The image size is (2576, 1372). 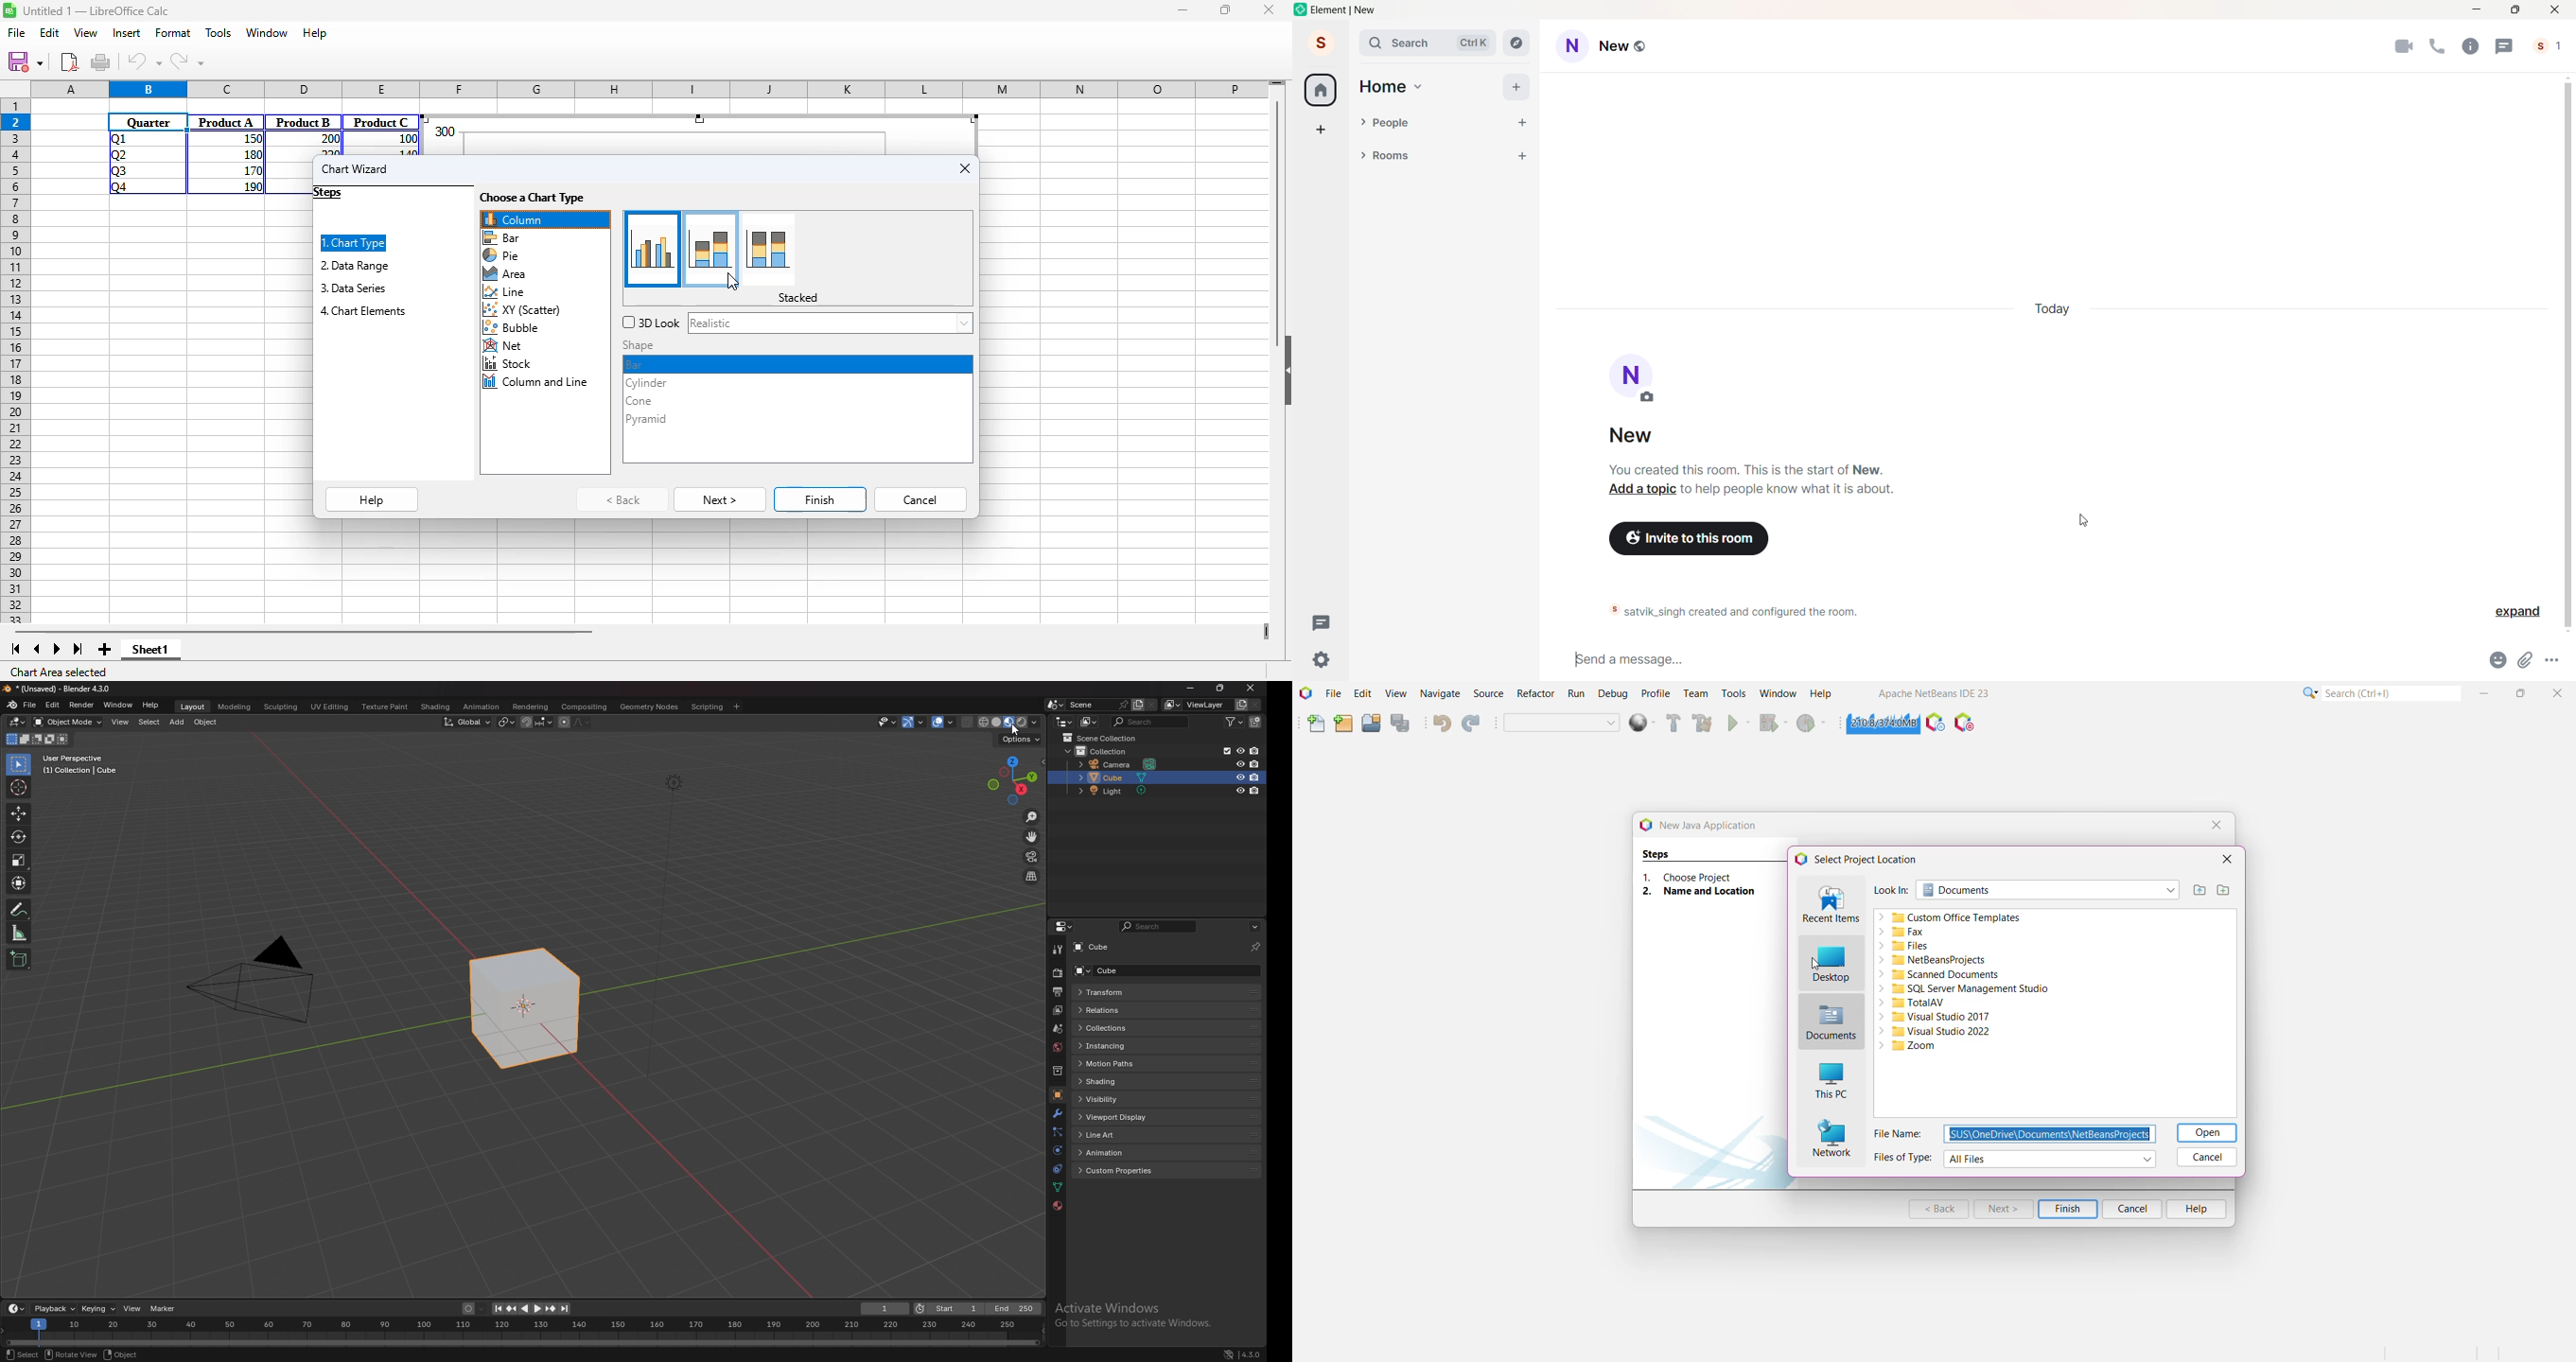 What do you see at coordinates (1109, 778) in the screenshot?
I see `cube` at bounding box center [1109, 778].